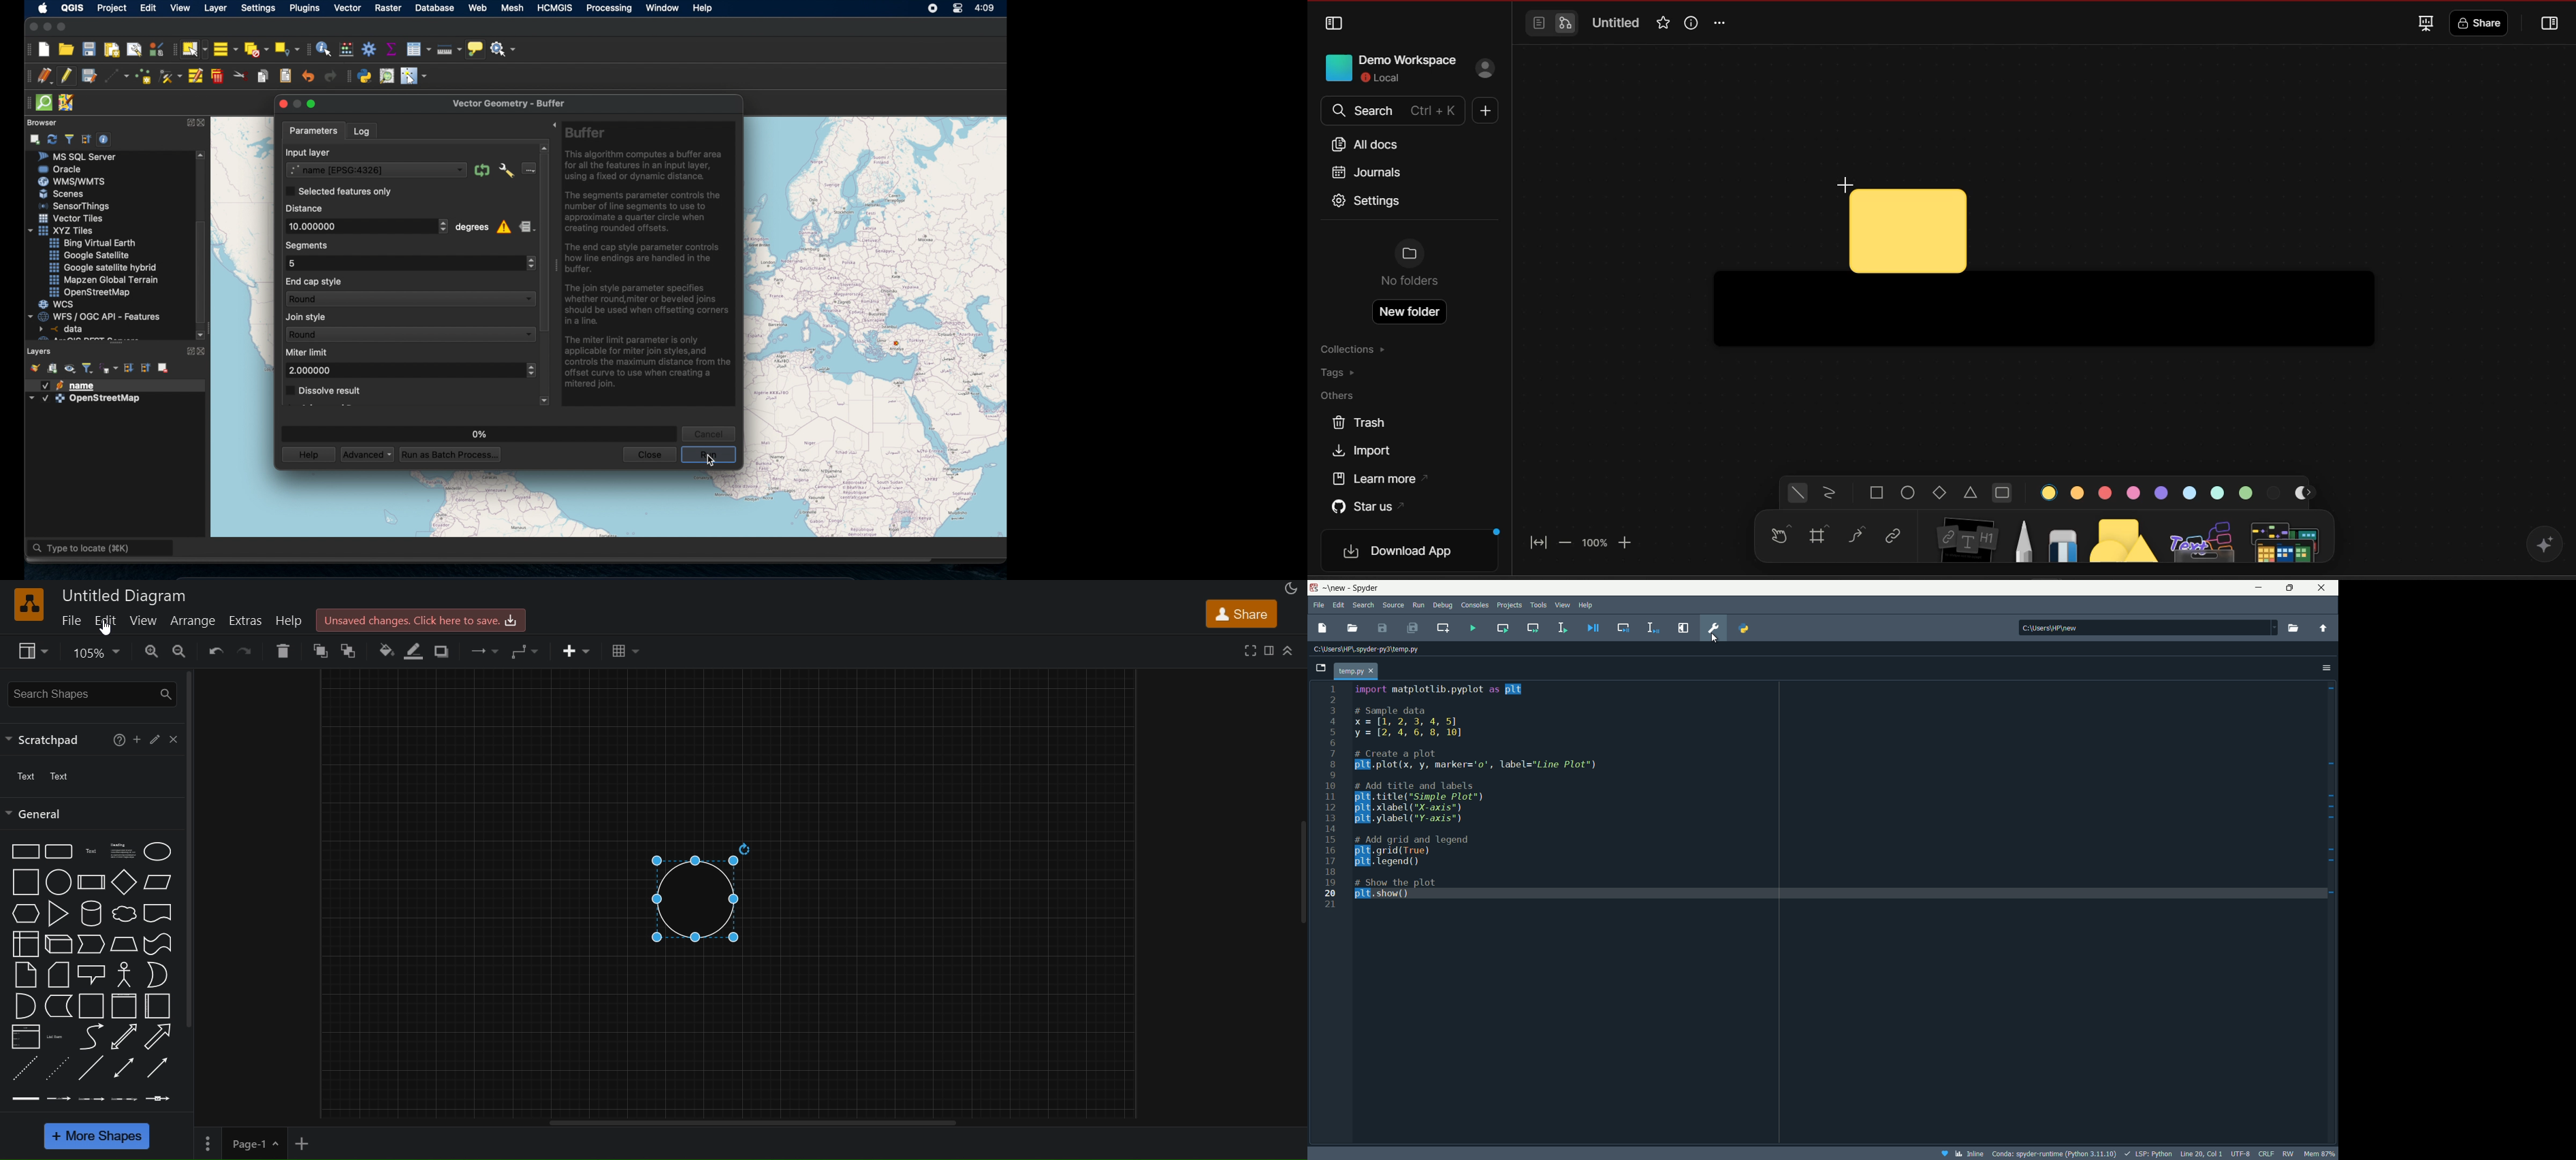 The height and width of the screenshot is (1176, 2576). I want to click on control center, so click(956, 8).